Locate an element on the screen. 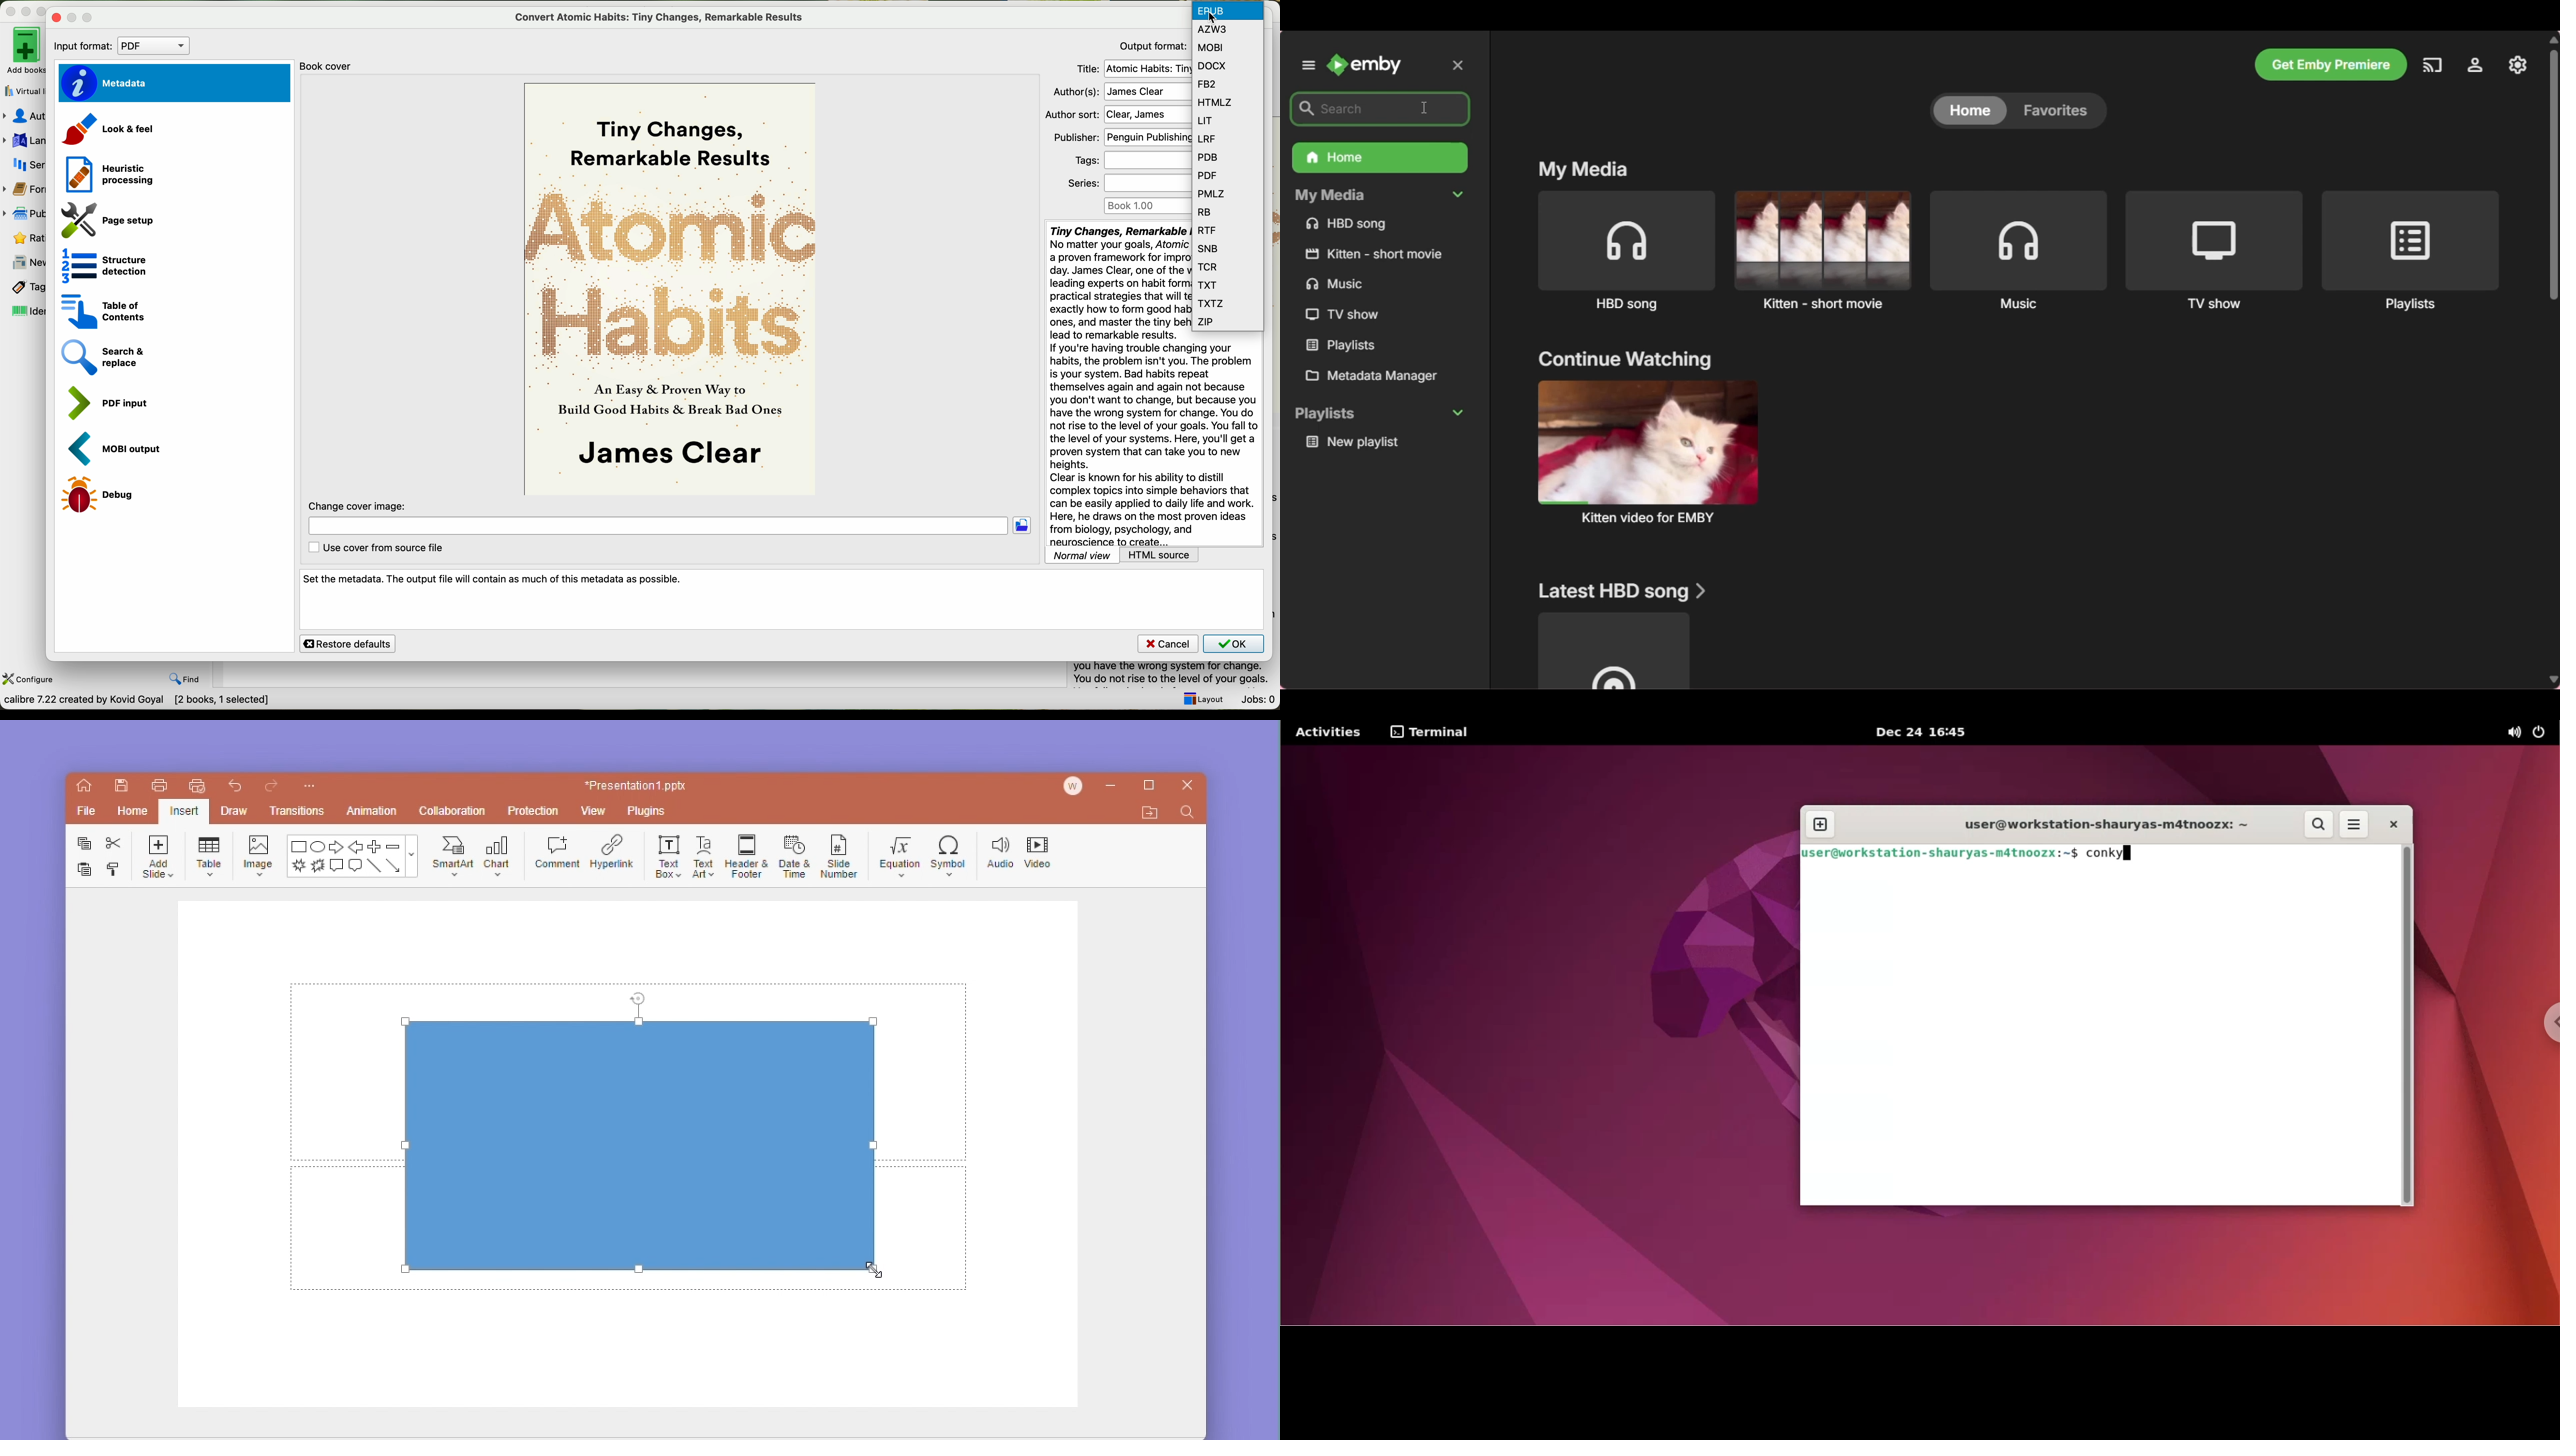  rectangle shape is located at coordinates (642, 1146).